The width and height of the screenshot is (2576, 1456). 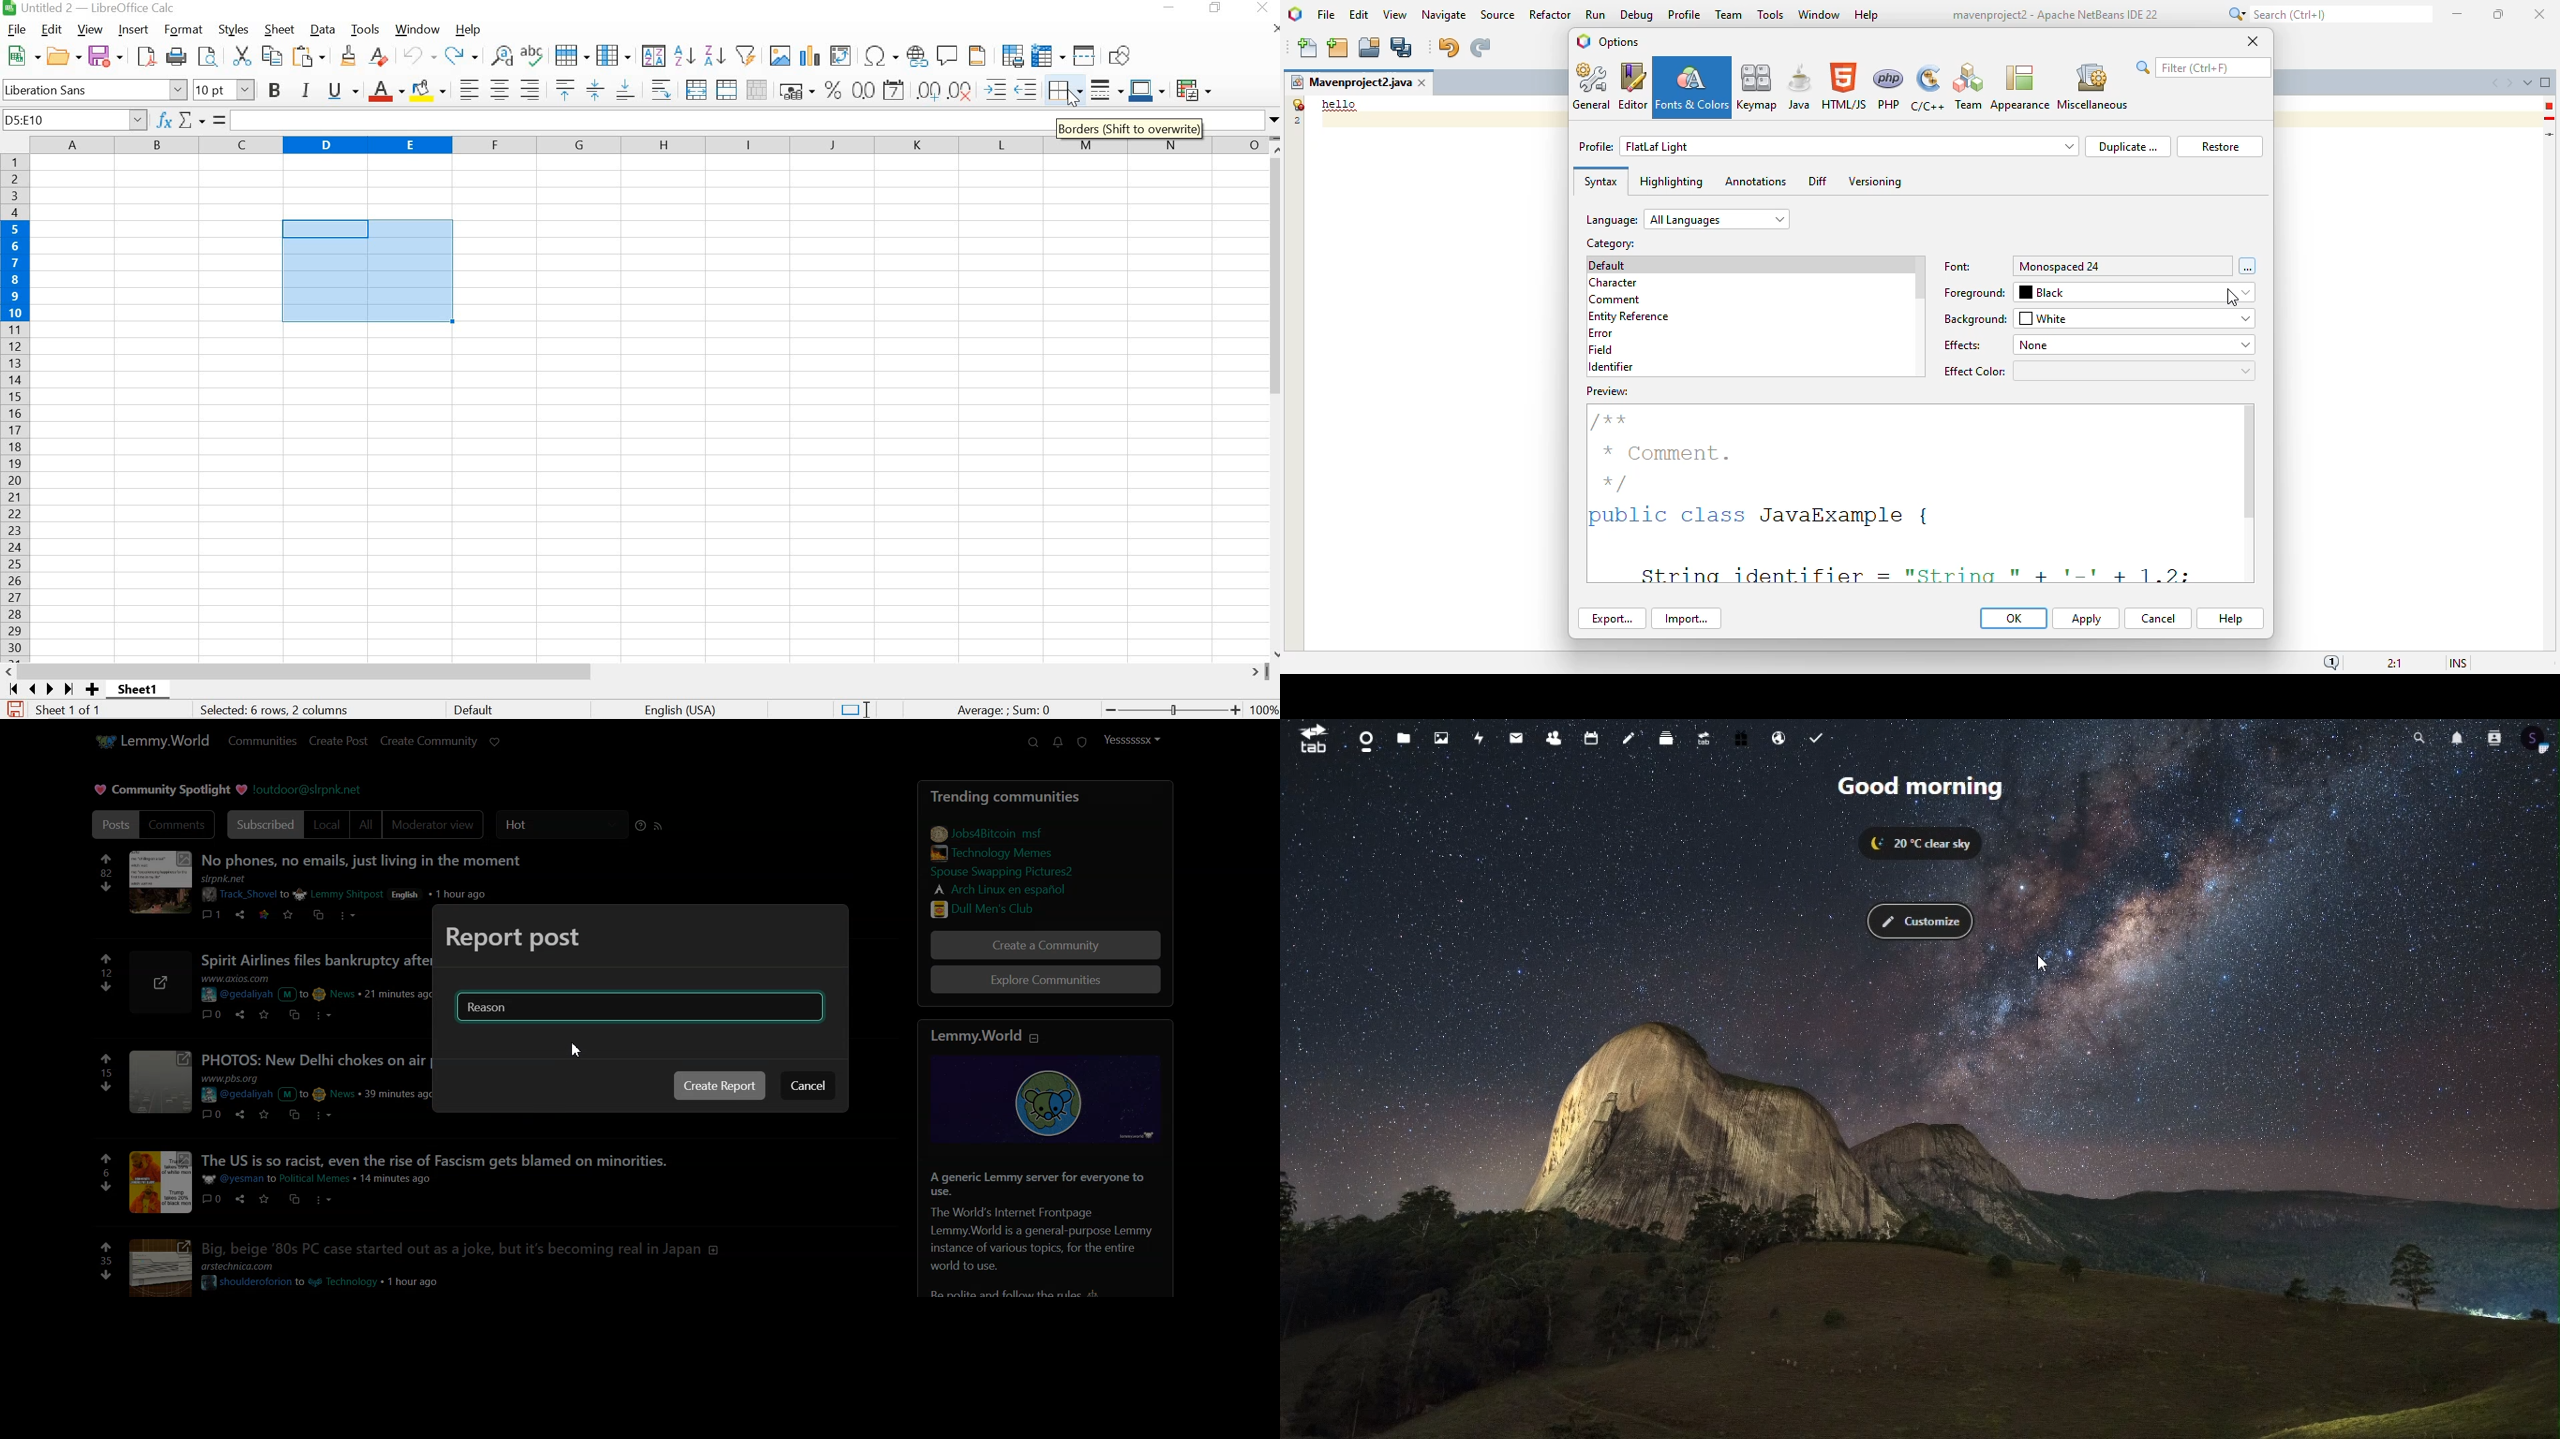 I want to click on scrollbar, so click(x=641, y=672).